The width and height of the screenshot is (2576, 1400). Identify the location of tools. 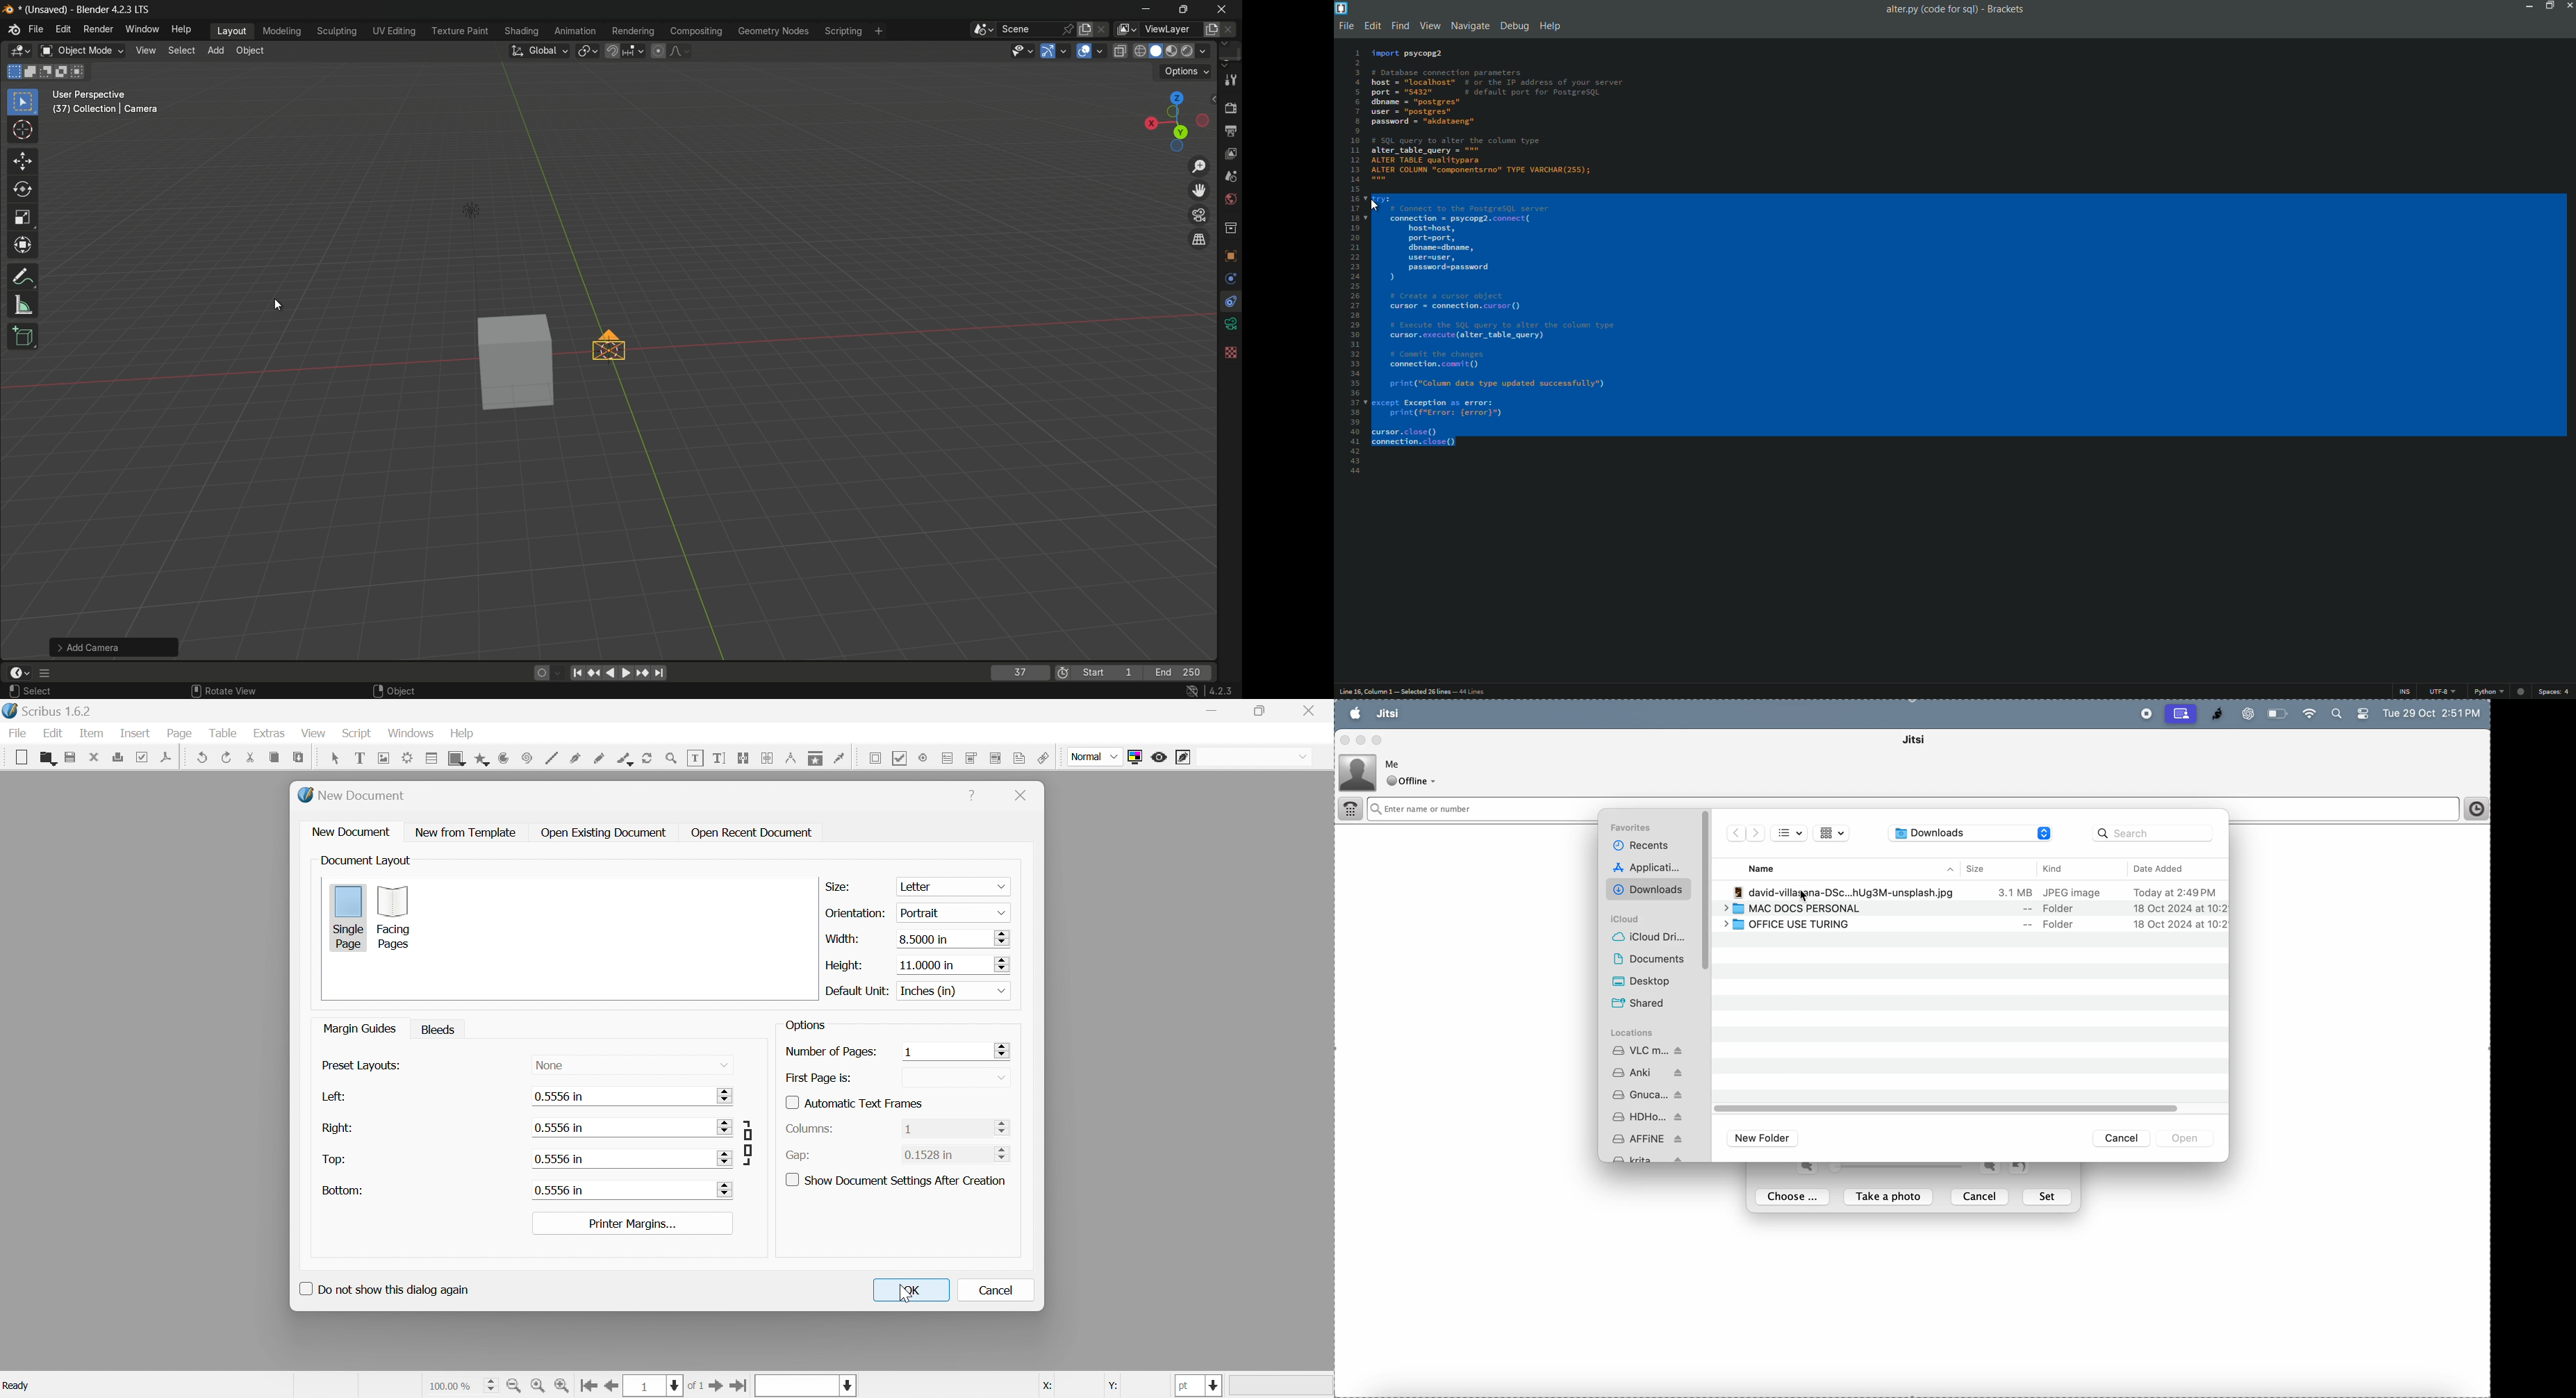
(1461, 714).